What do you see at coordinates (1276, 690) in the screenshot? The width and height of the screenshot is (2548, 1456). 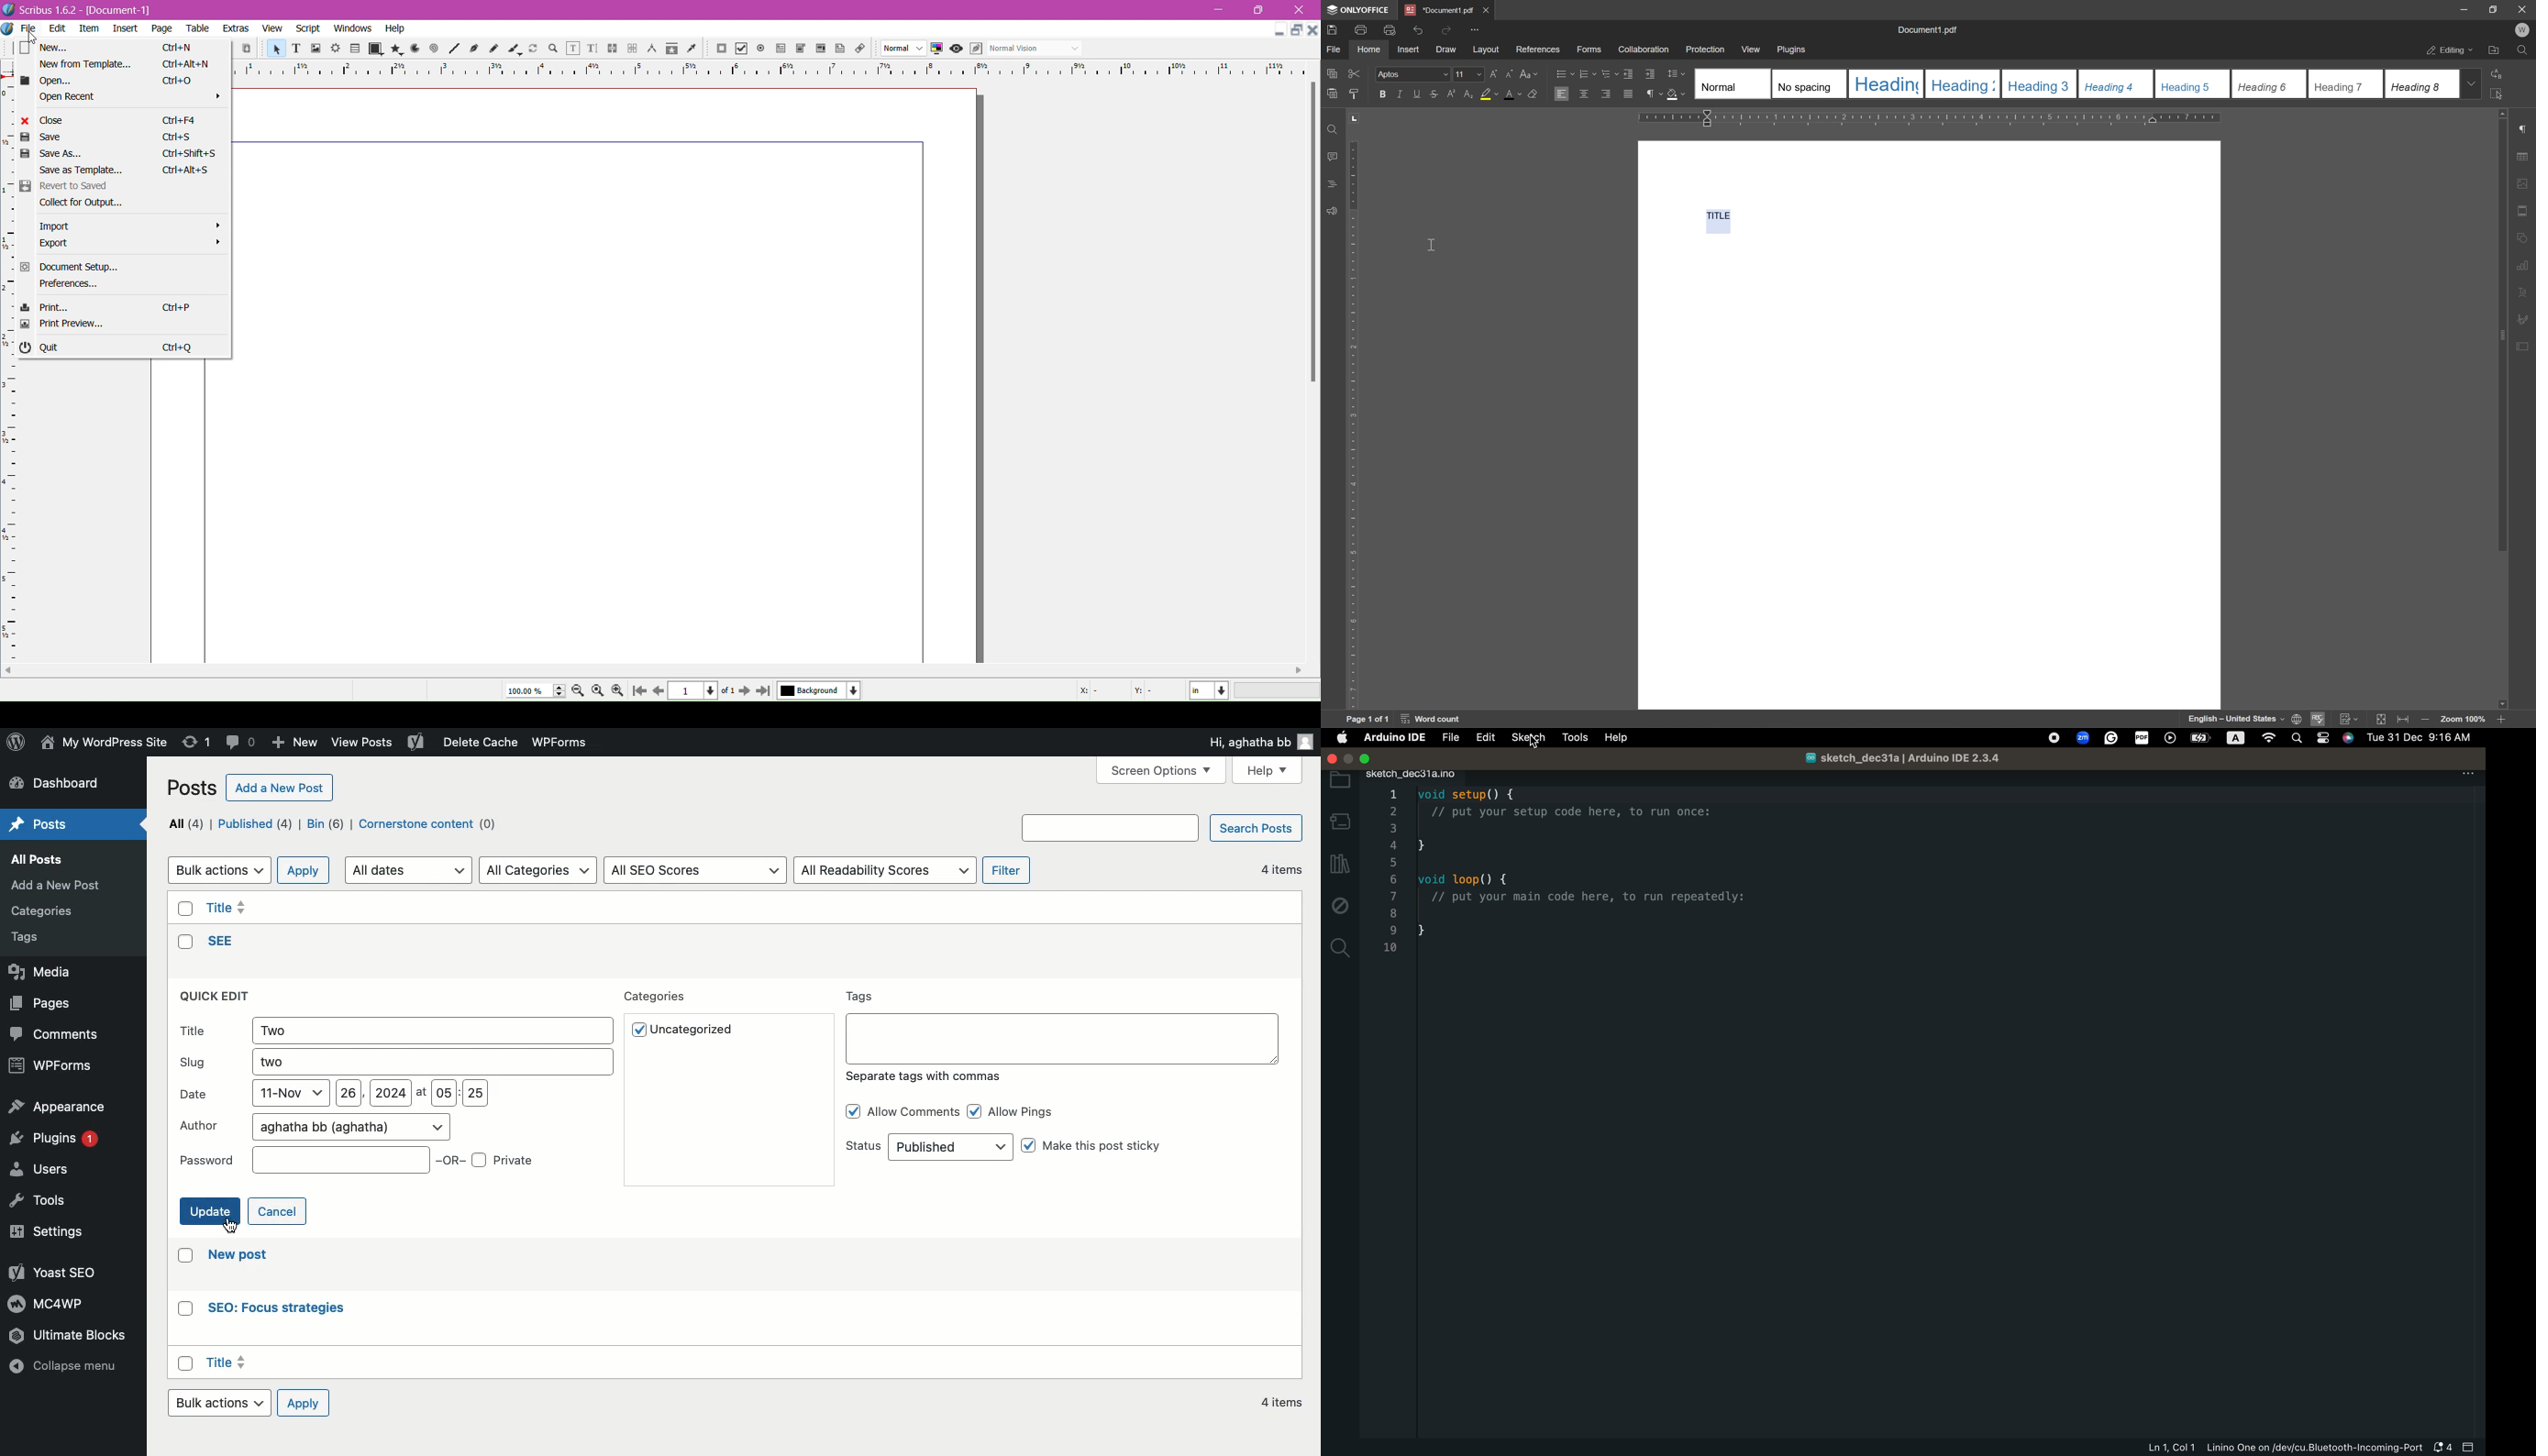 I see `Zoom Level` at bounding box center [1276, 690].